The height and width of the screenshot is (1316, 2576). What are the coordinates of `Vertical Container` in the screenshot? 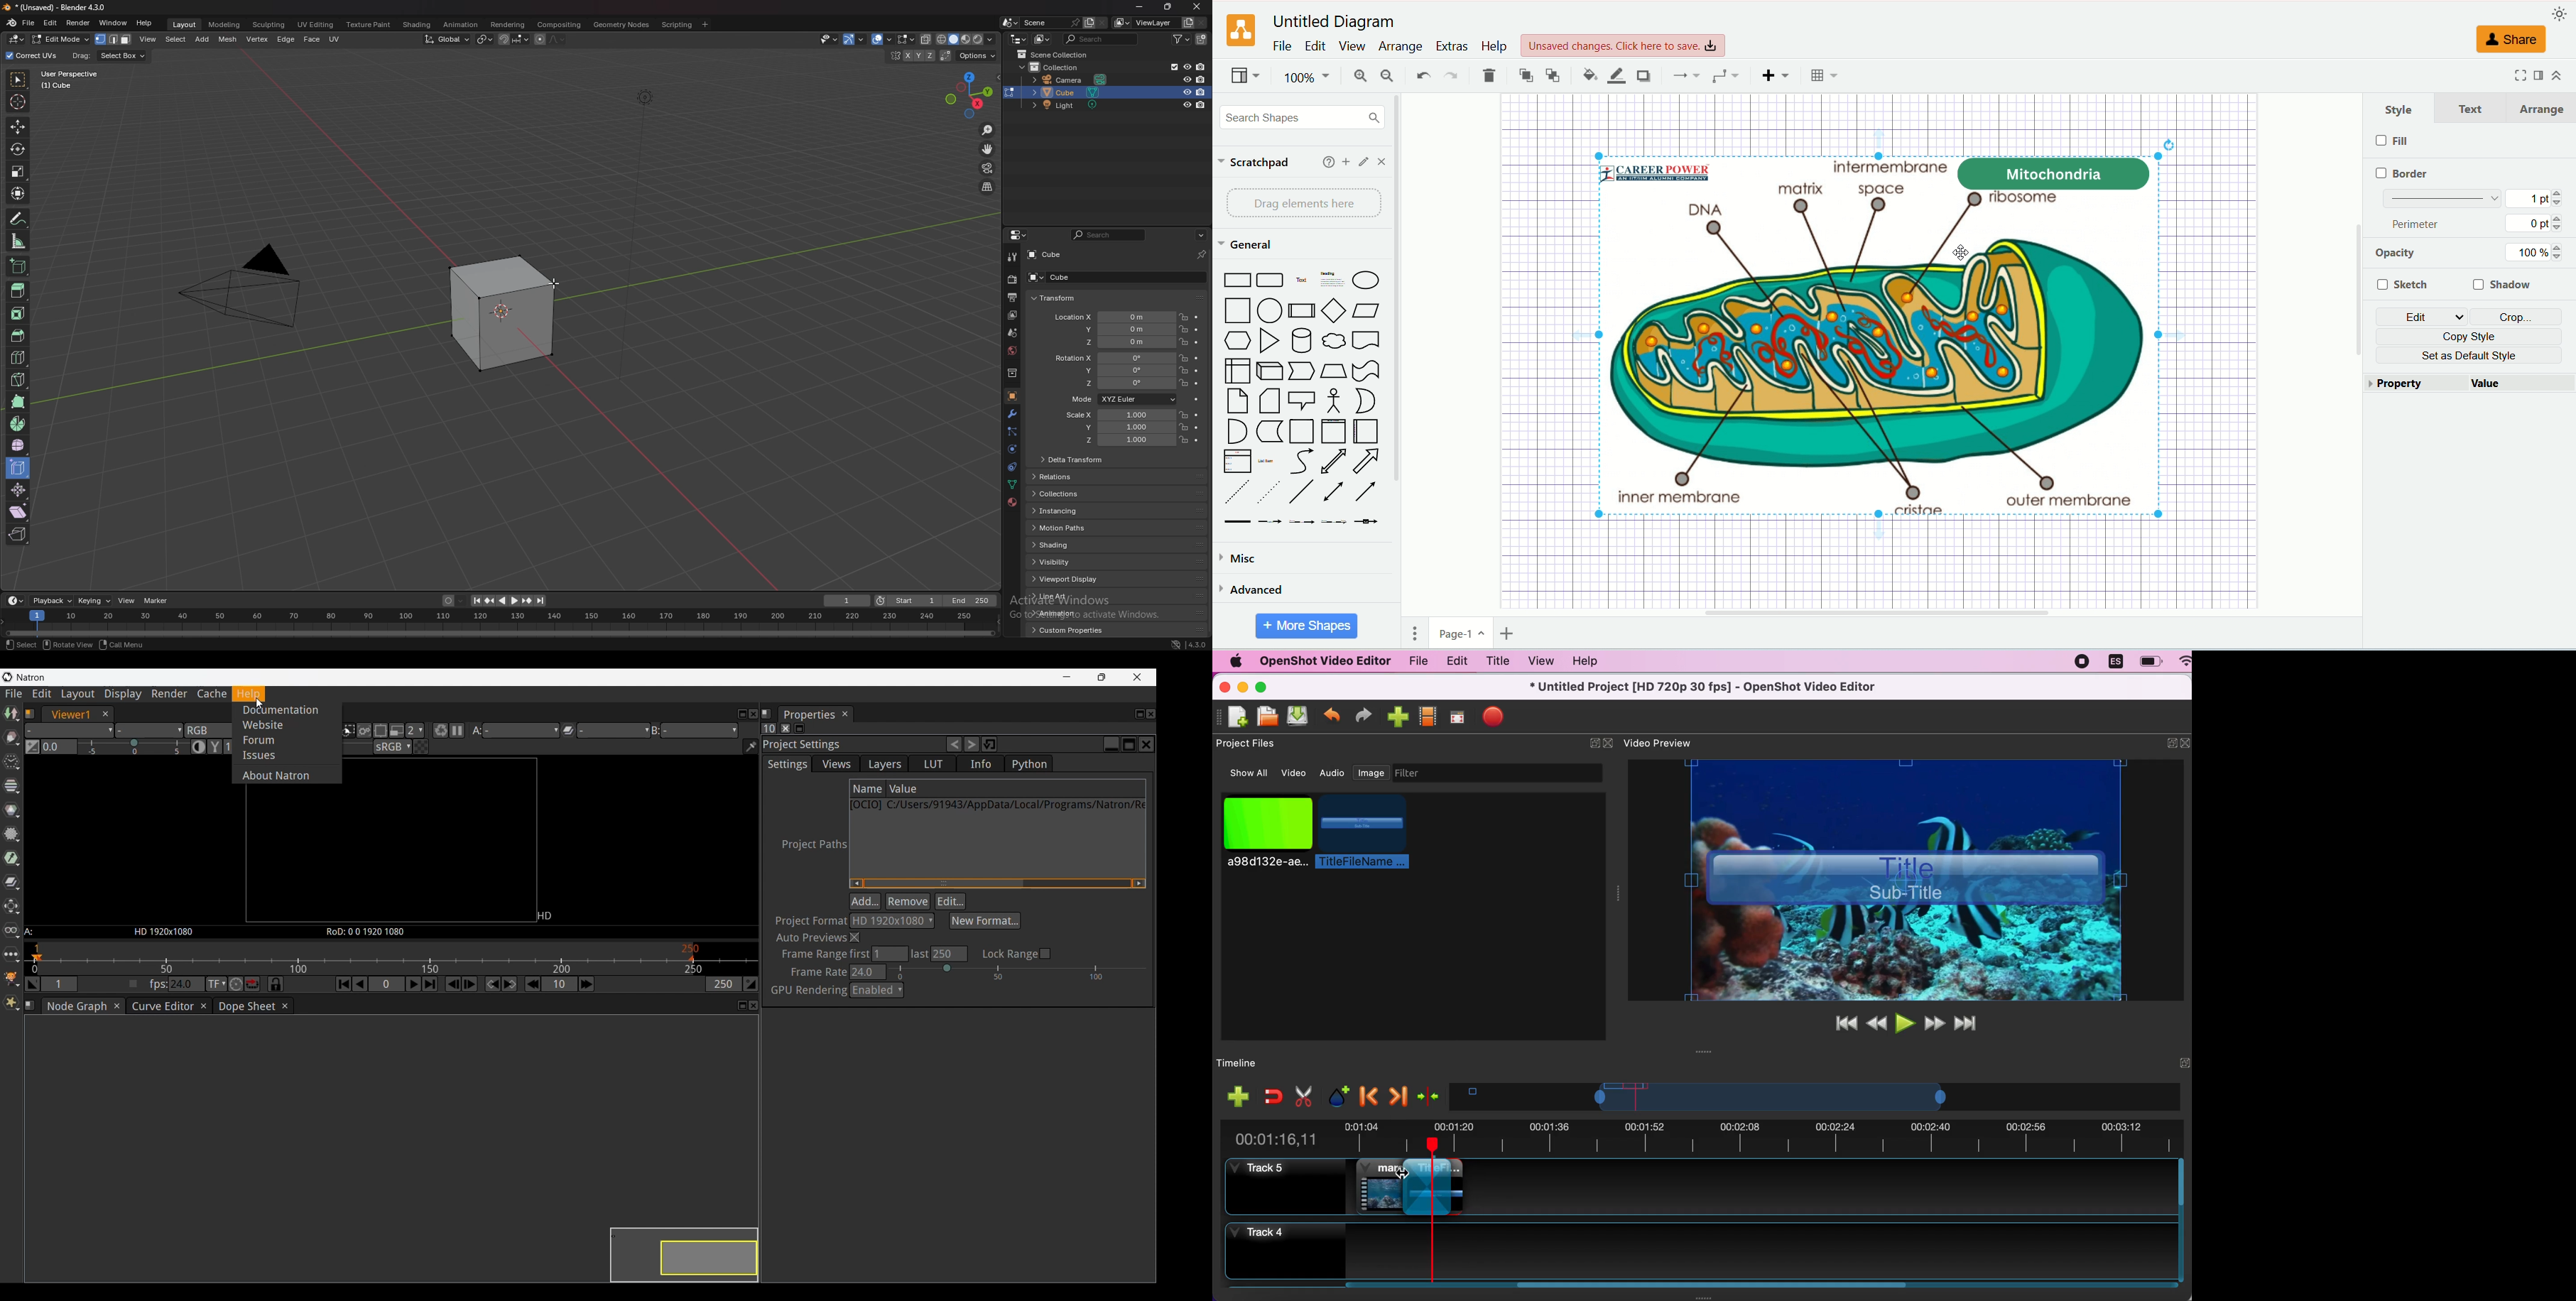 It's located at (1336, 432).